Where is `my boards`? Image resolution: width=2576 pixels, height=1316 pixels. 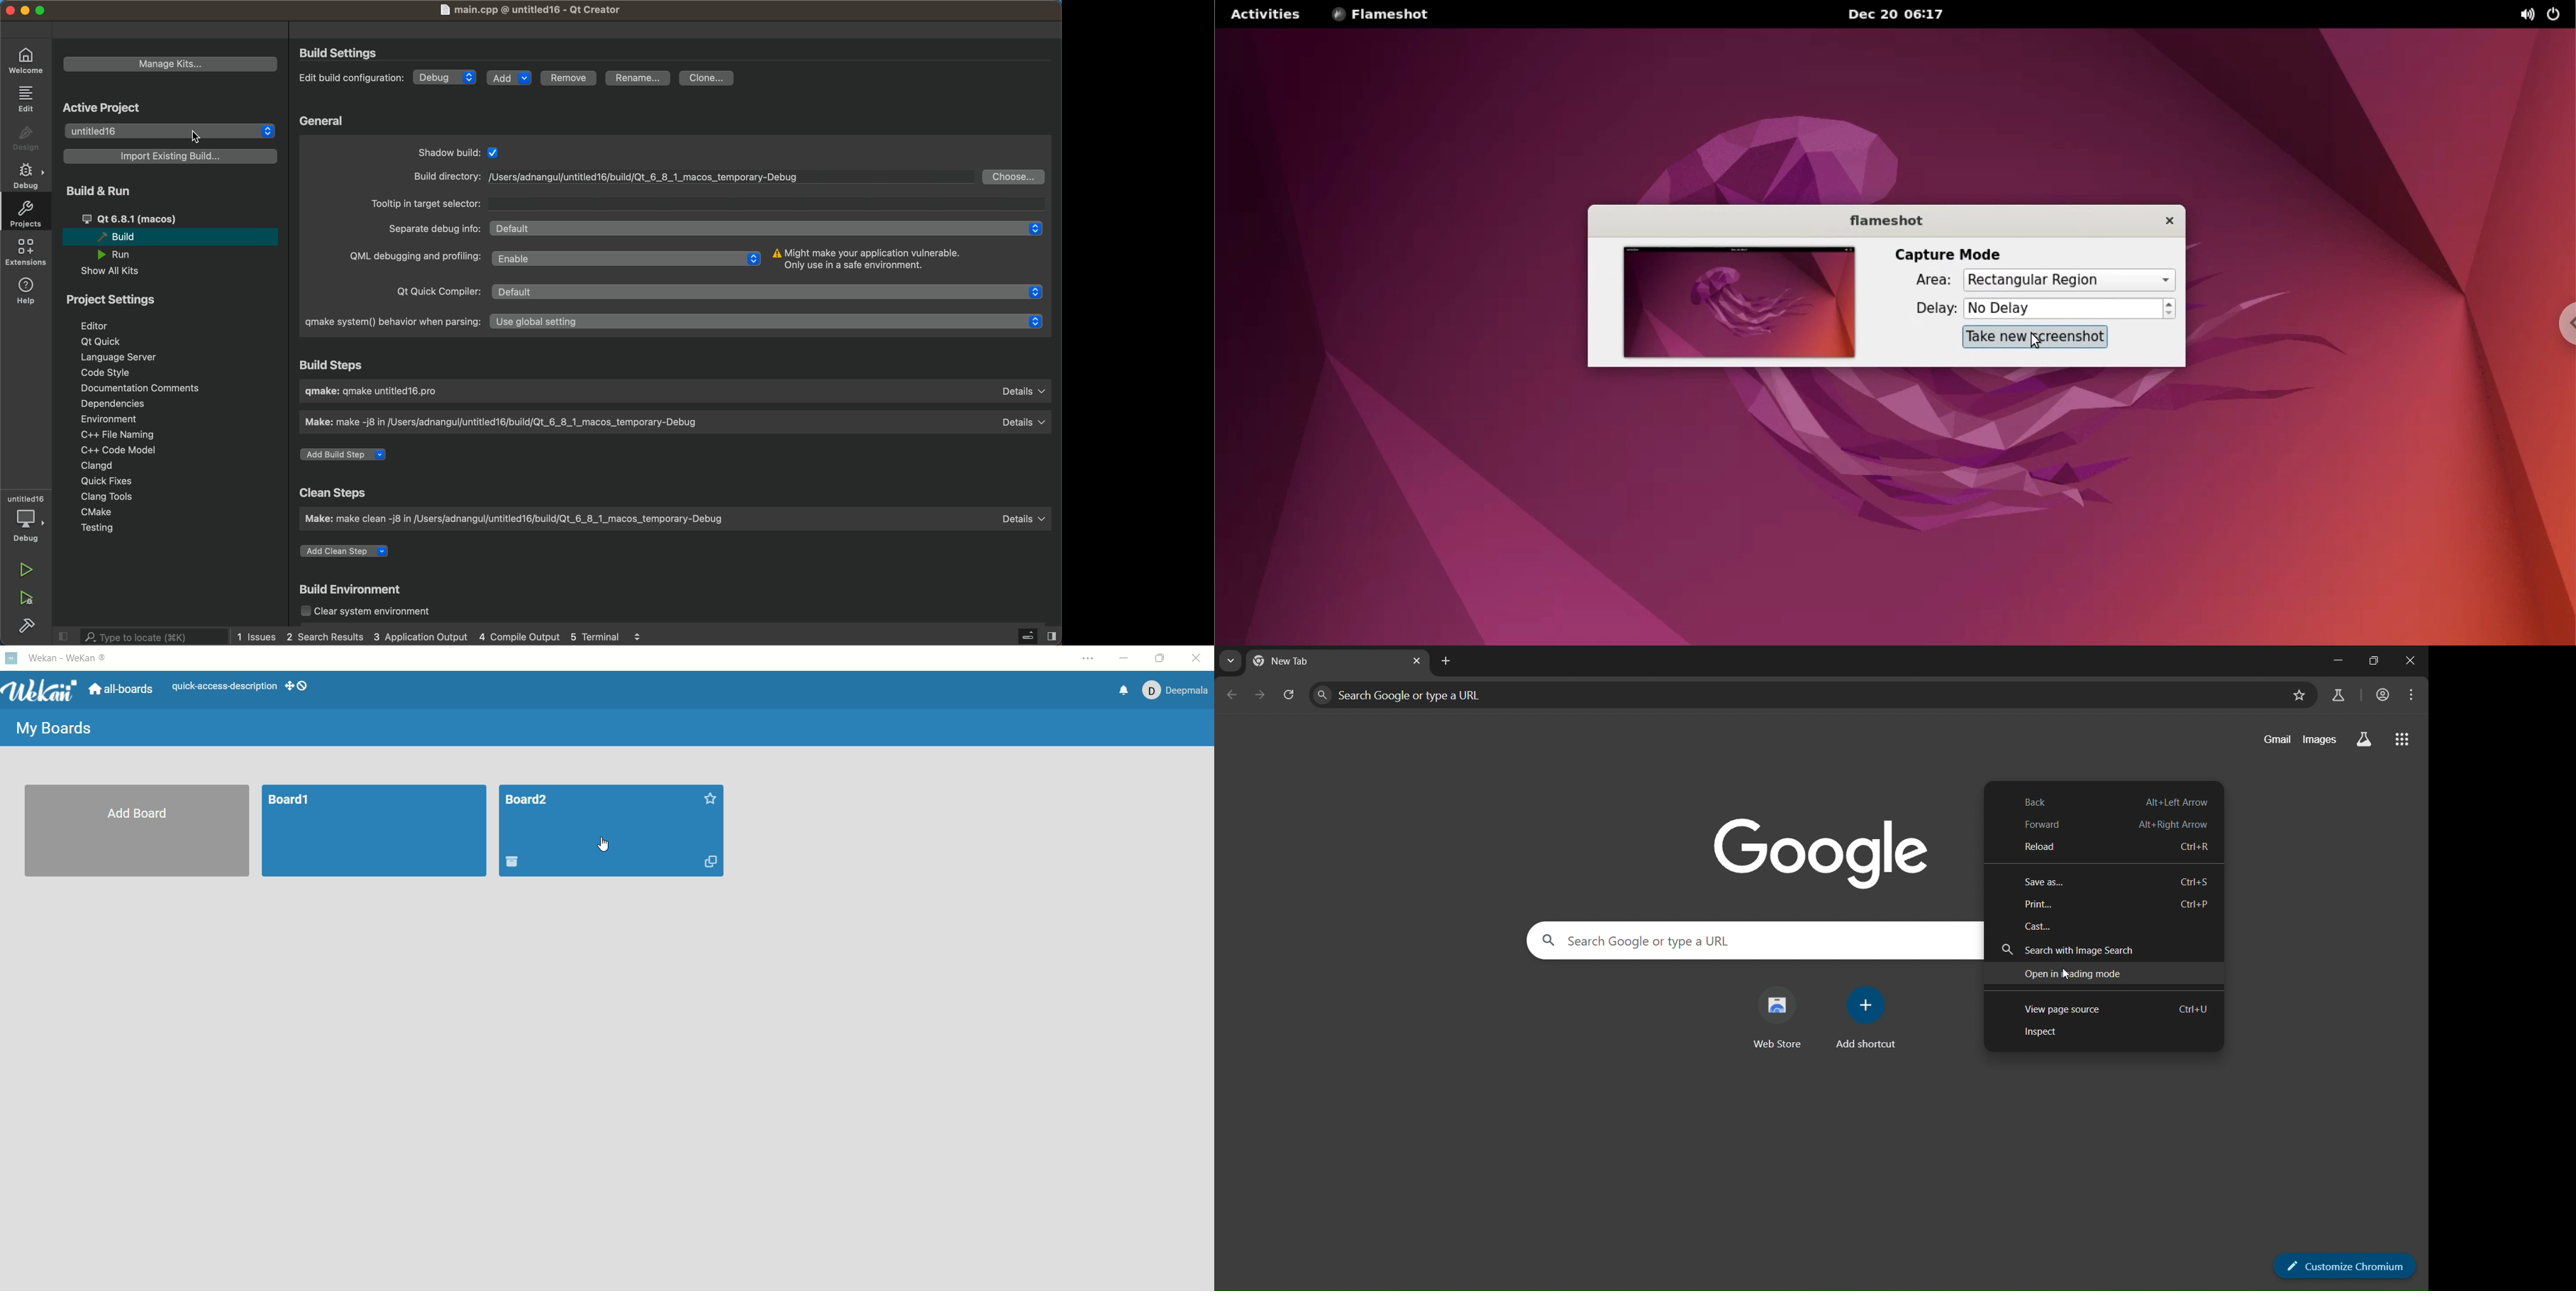 my boards is located at coordinates (60, 728).